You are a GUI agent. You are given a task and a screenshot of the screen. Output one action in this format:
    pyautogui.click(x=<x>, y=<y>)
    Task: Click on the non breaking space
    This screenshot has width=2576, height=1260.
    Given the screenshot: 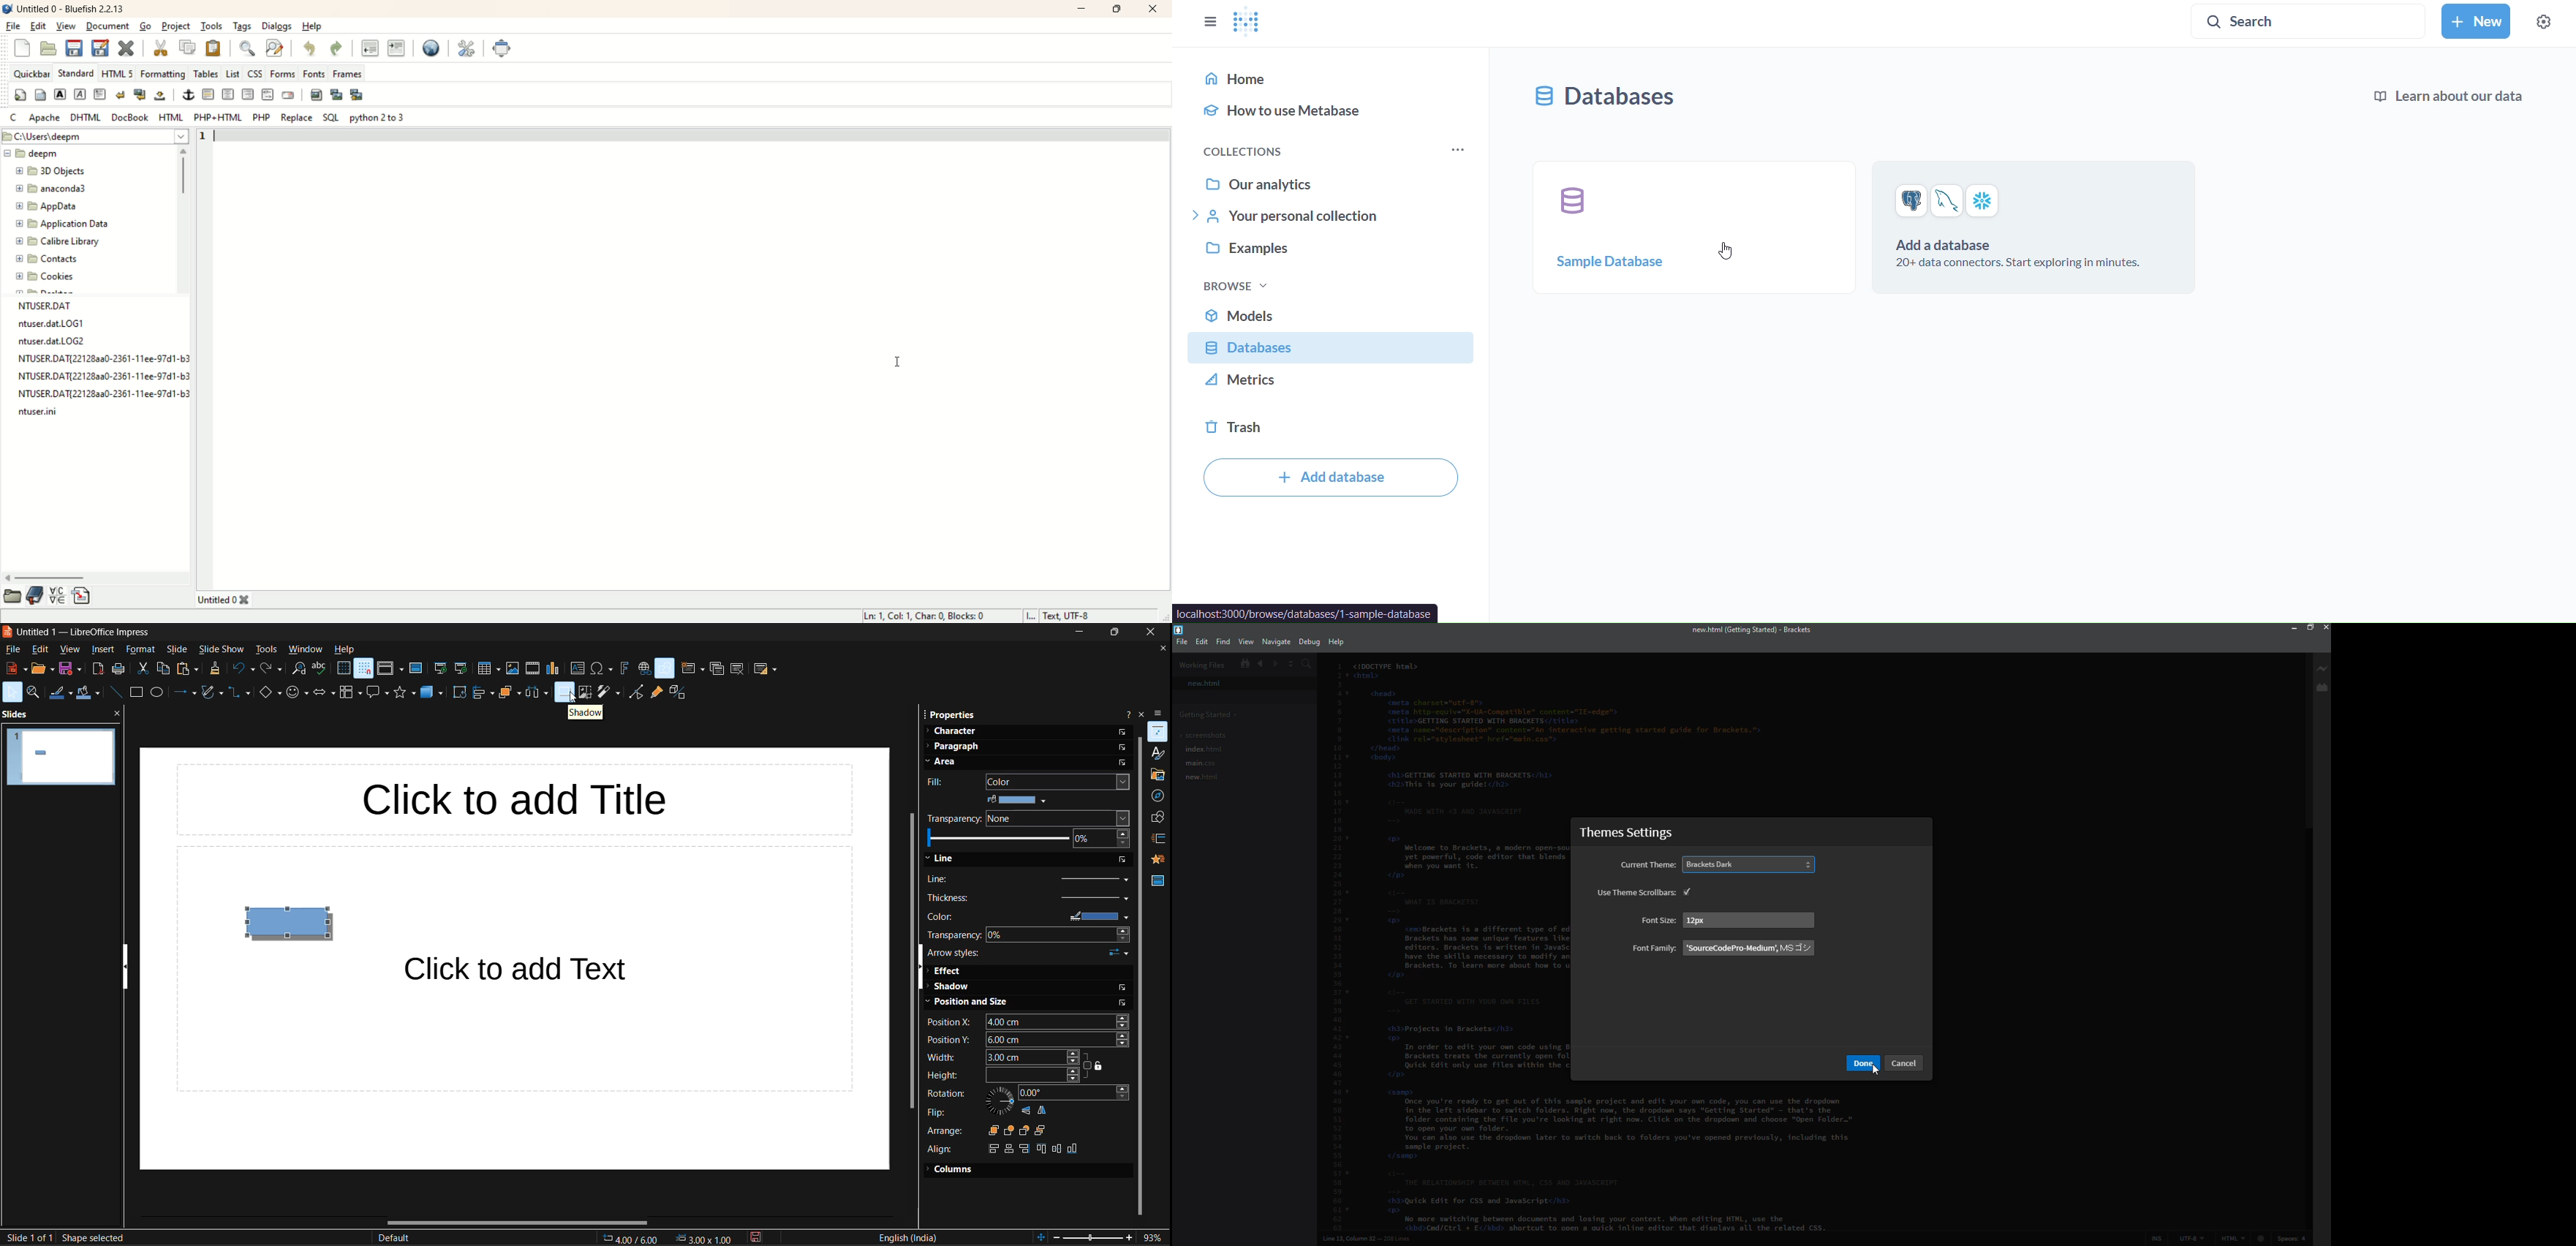 What is the action you would take?
    pyautogui.click(x=161, y=96)
    